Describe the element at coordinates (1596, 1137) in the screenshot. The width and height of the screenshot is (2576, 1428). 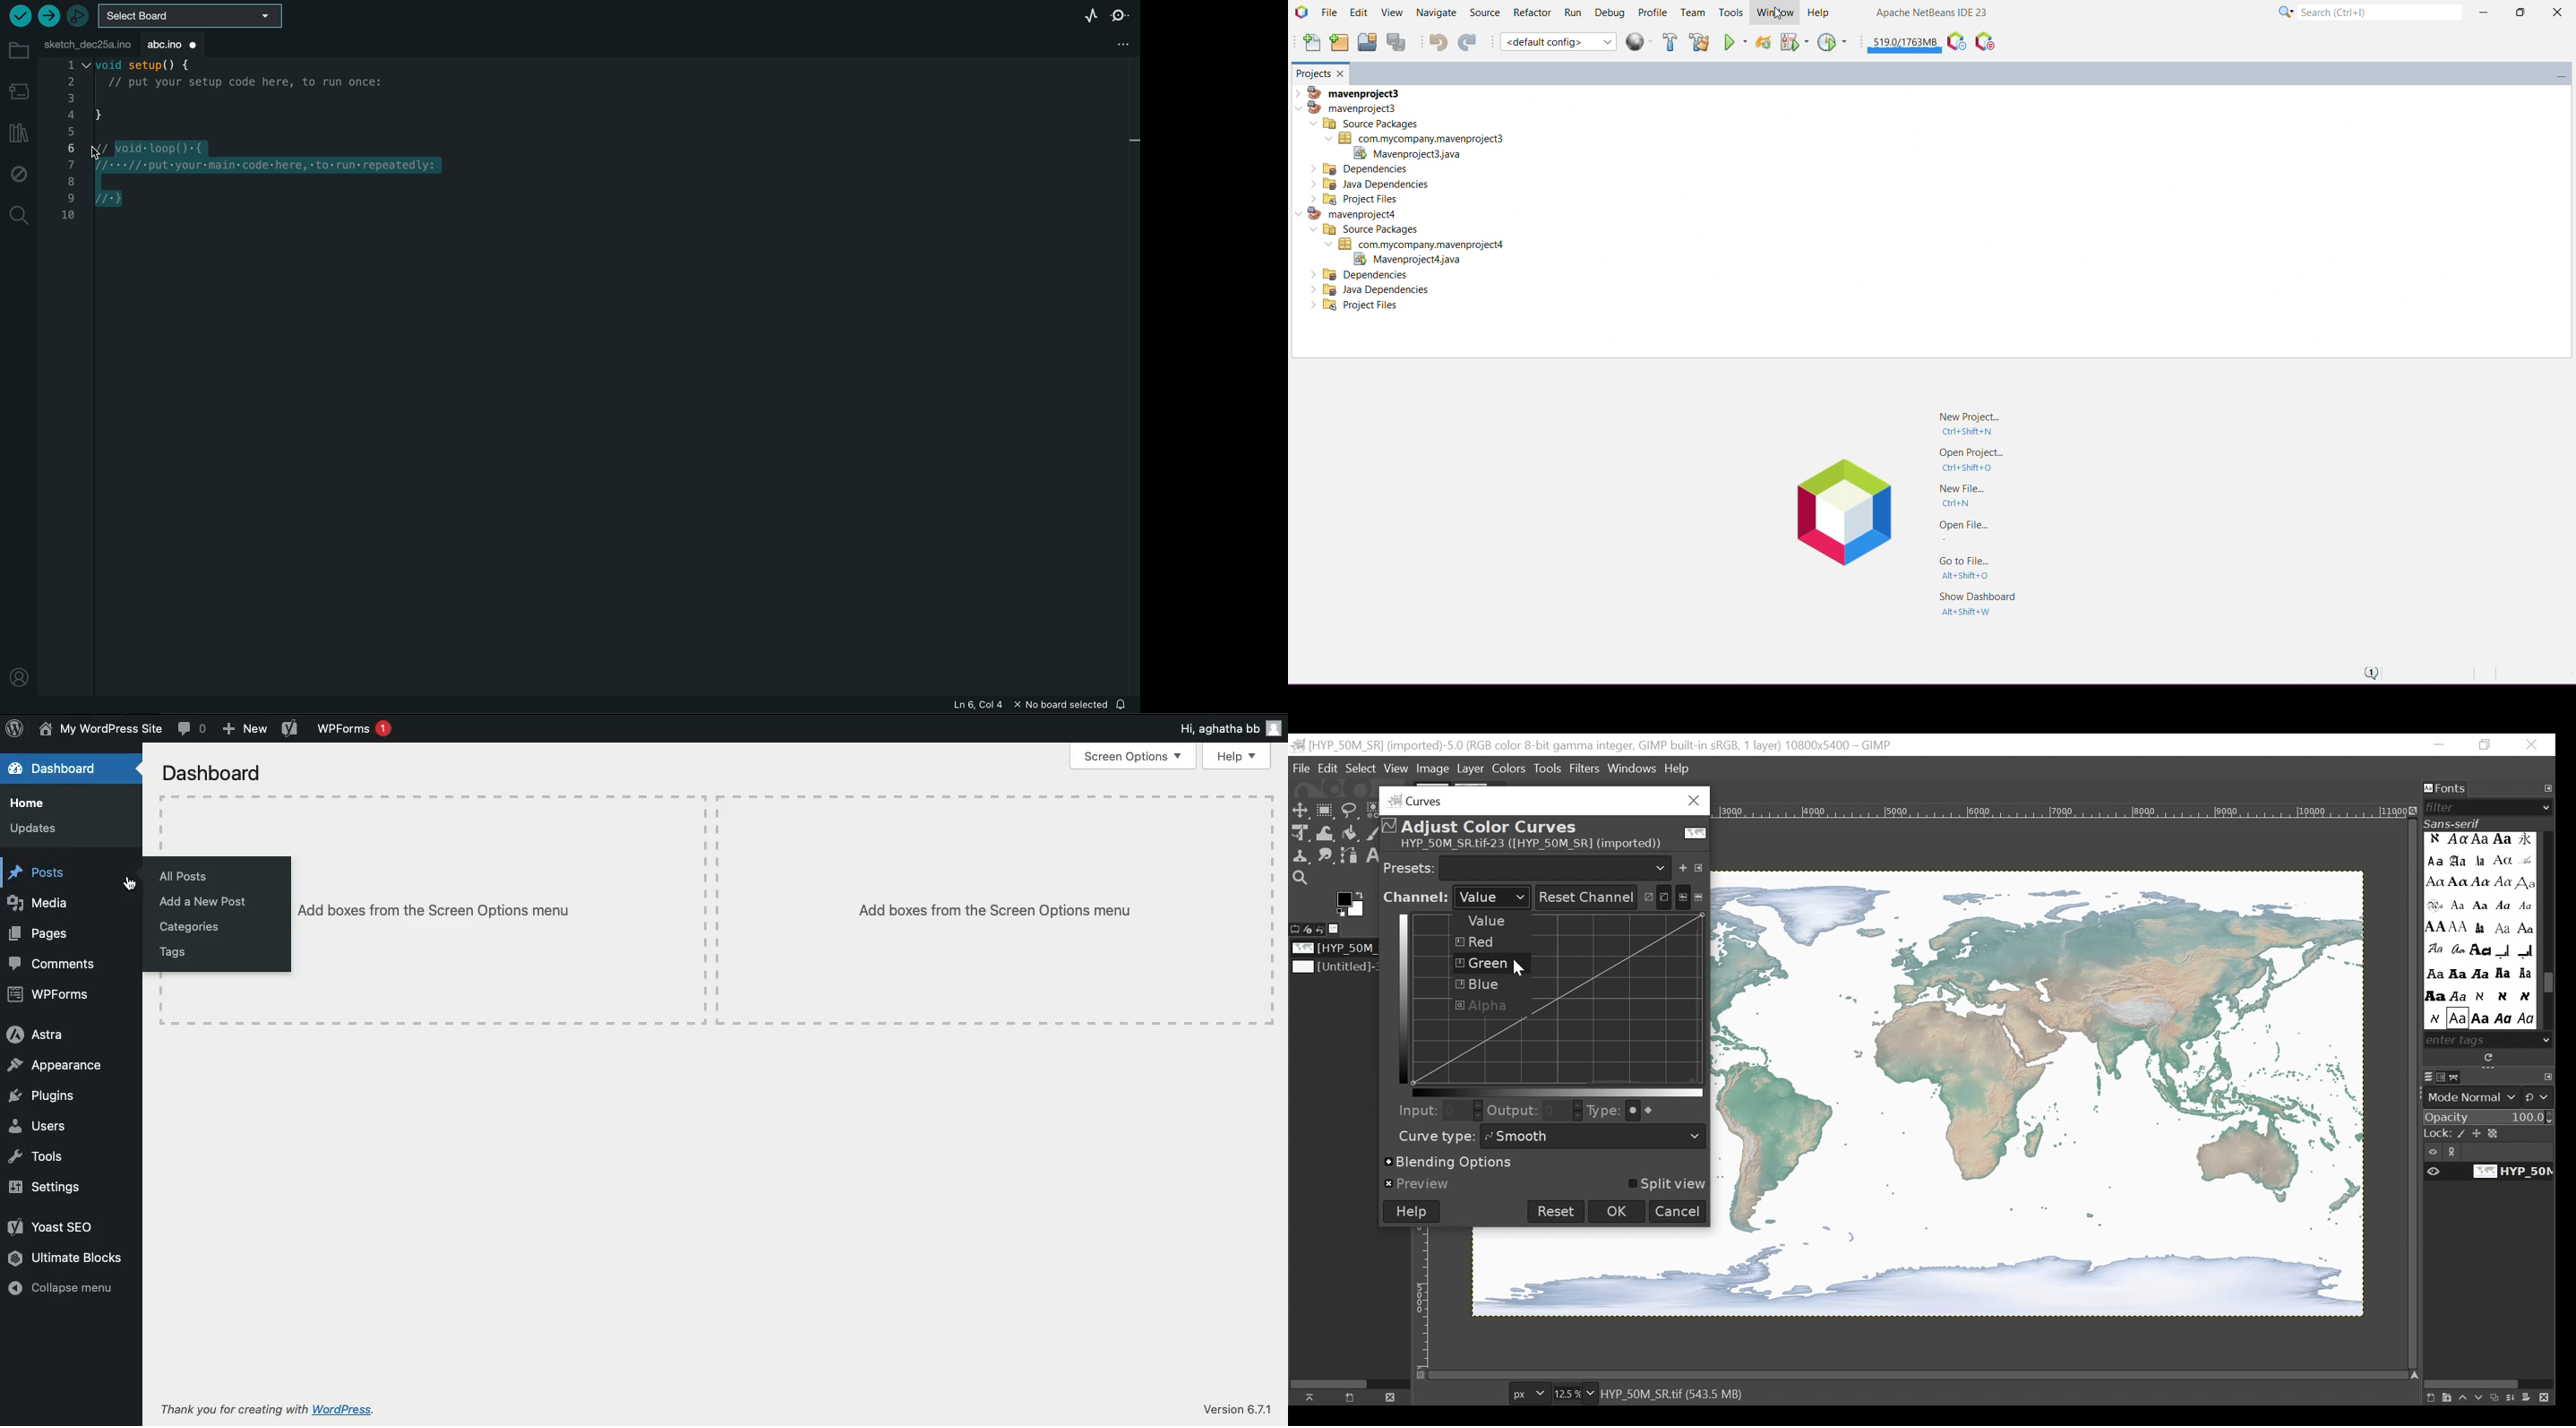
I see `Smooth` at that location.